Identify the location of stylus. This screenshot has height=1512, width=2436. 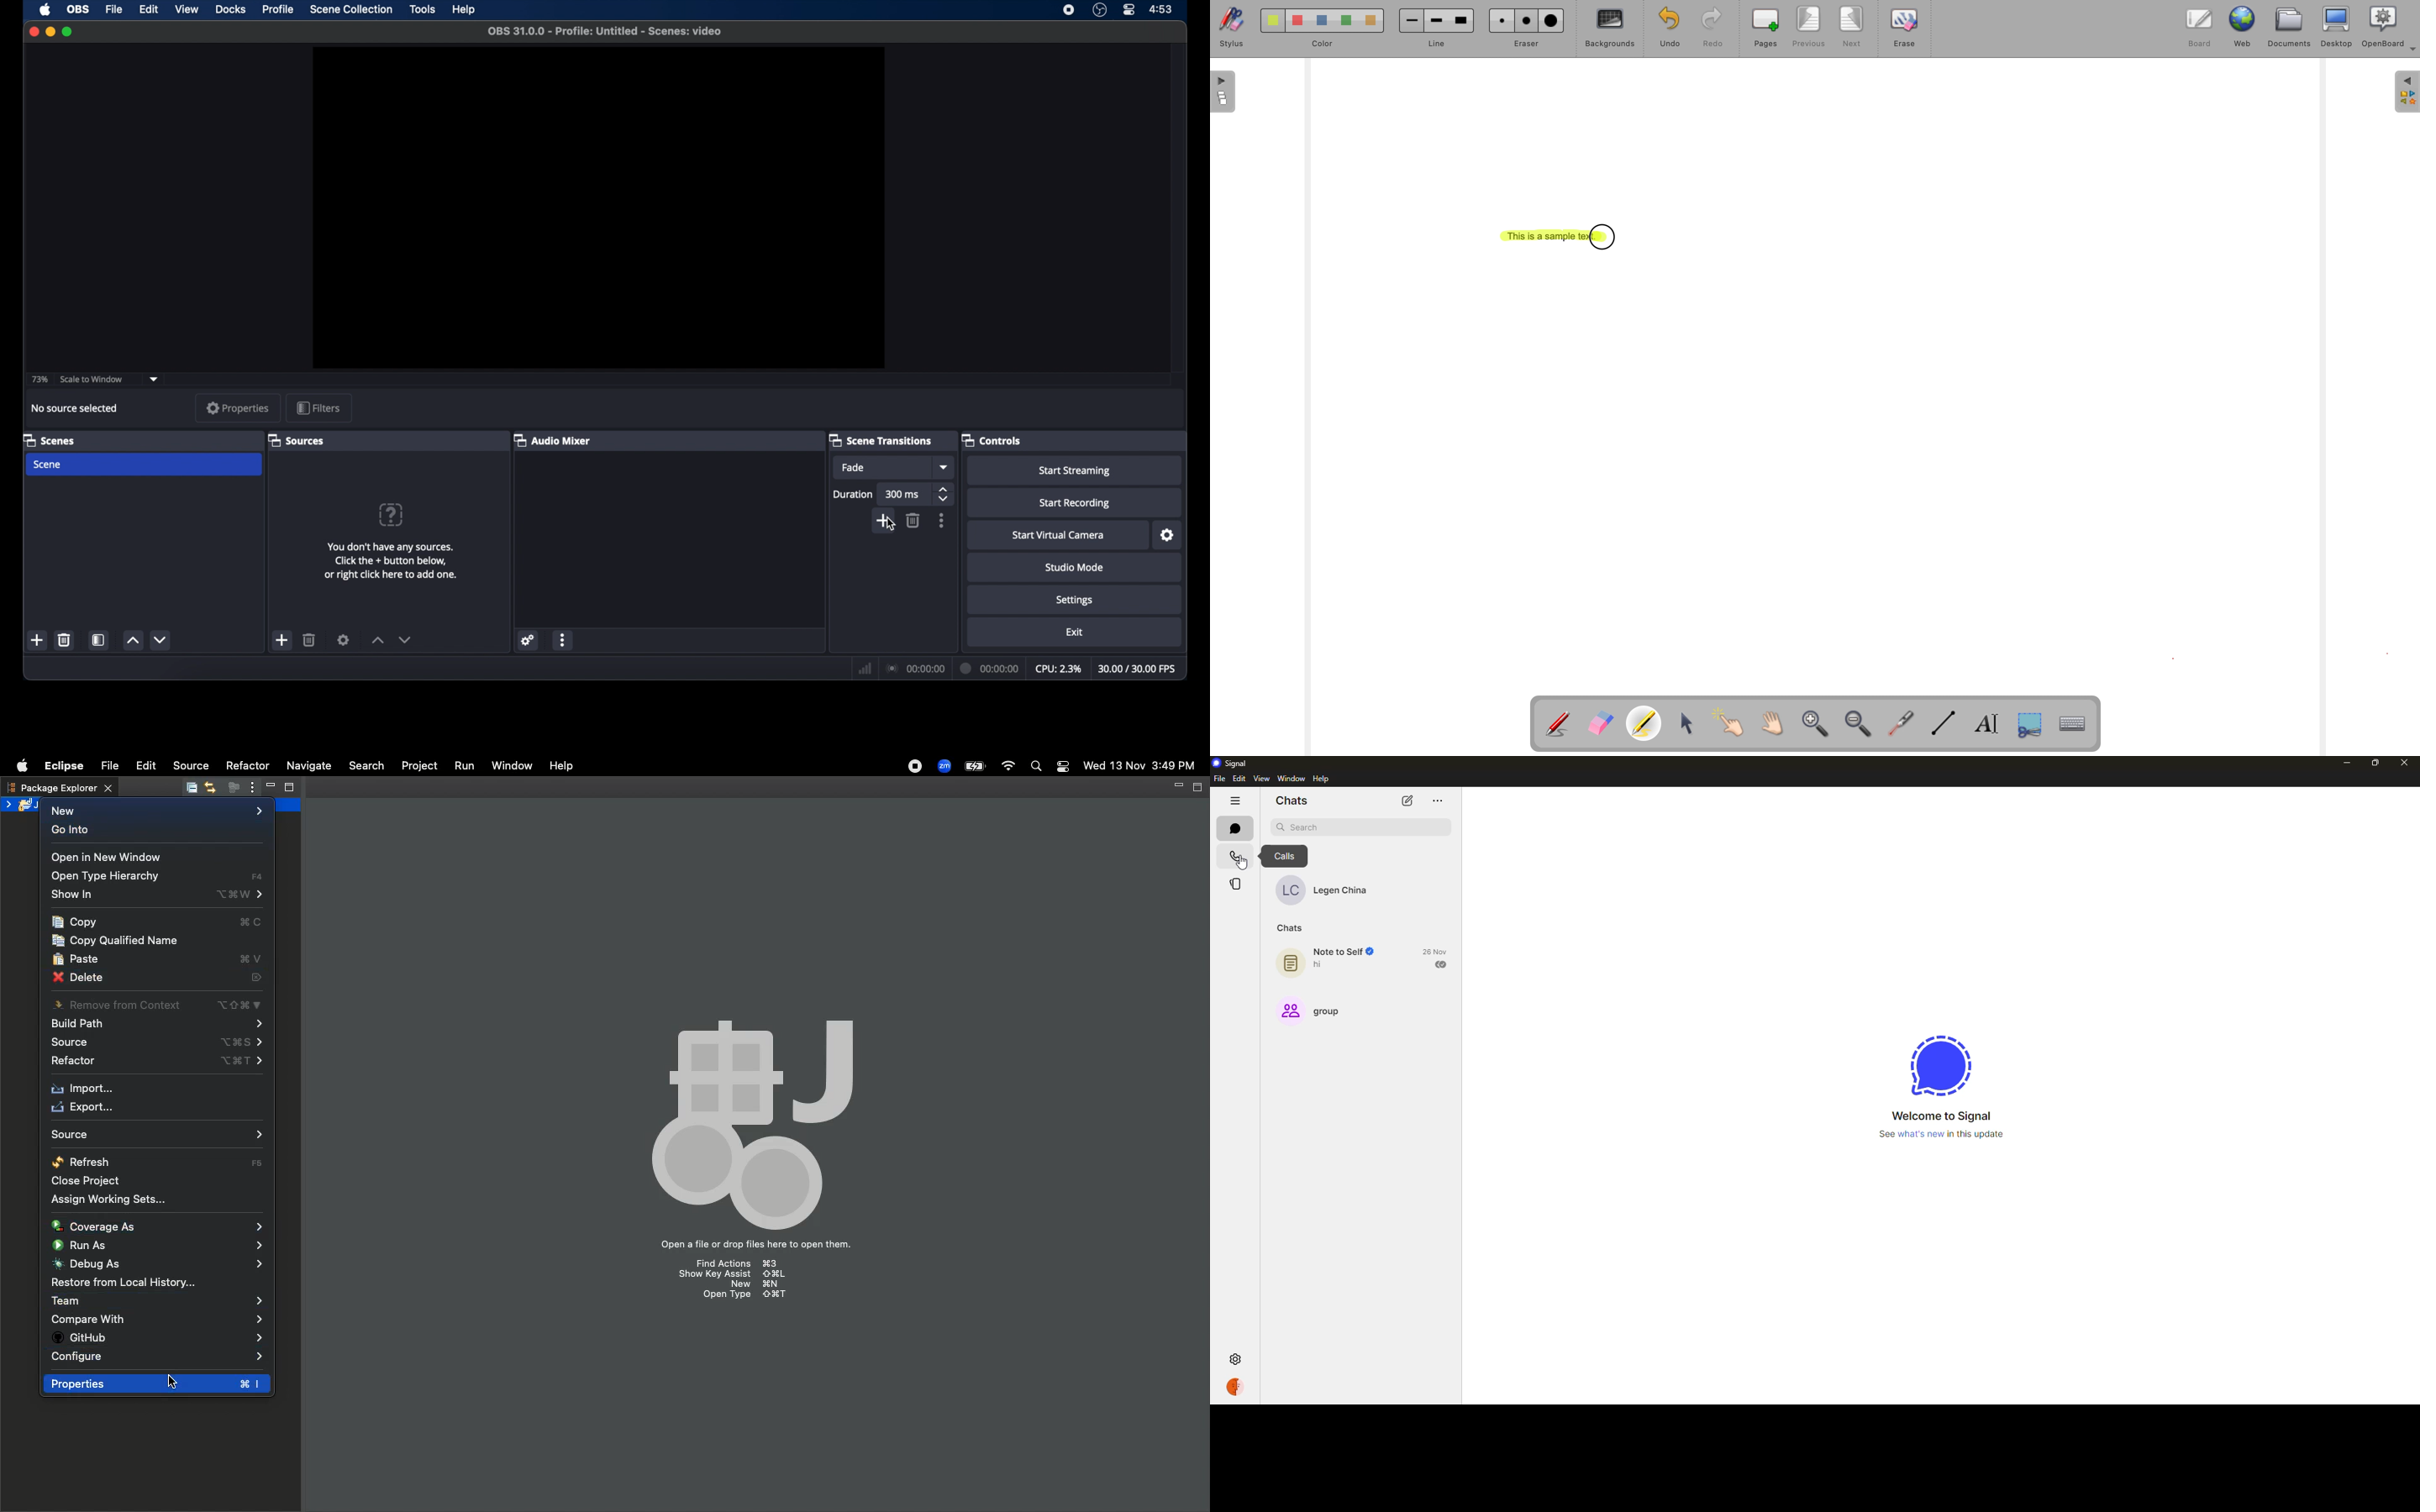
(1232, 28).